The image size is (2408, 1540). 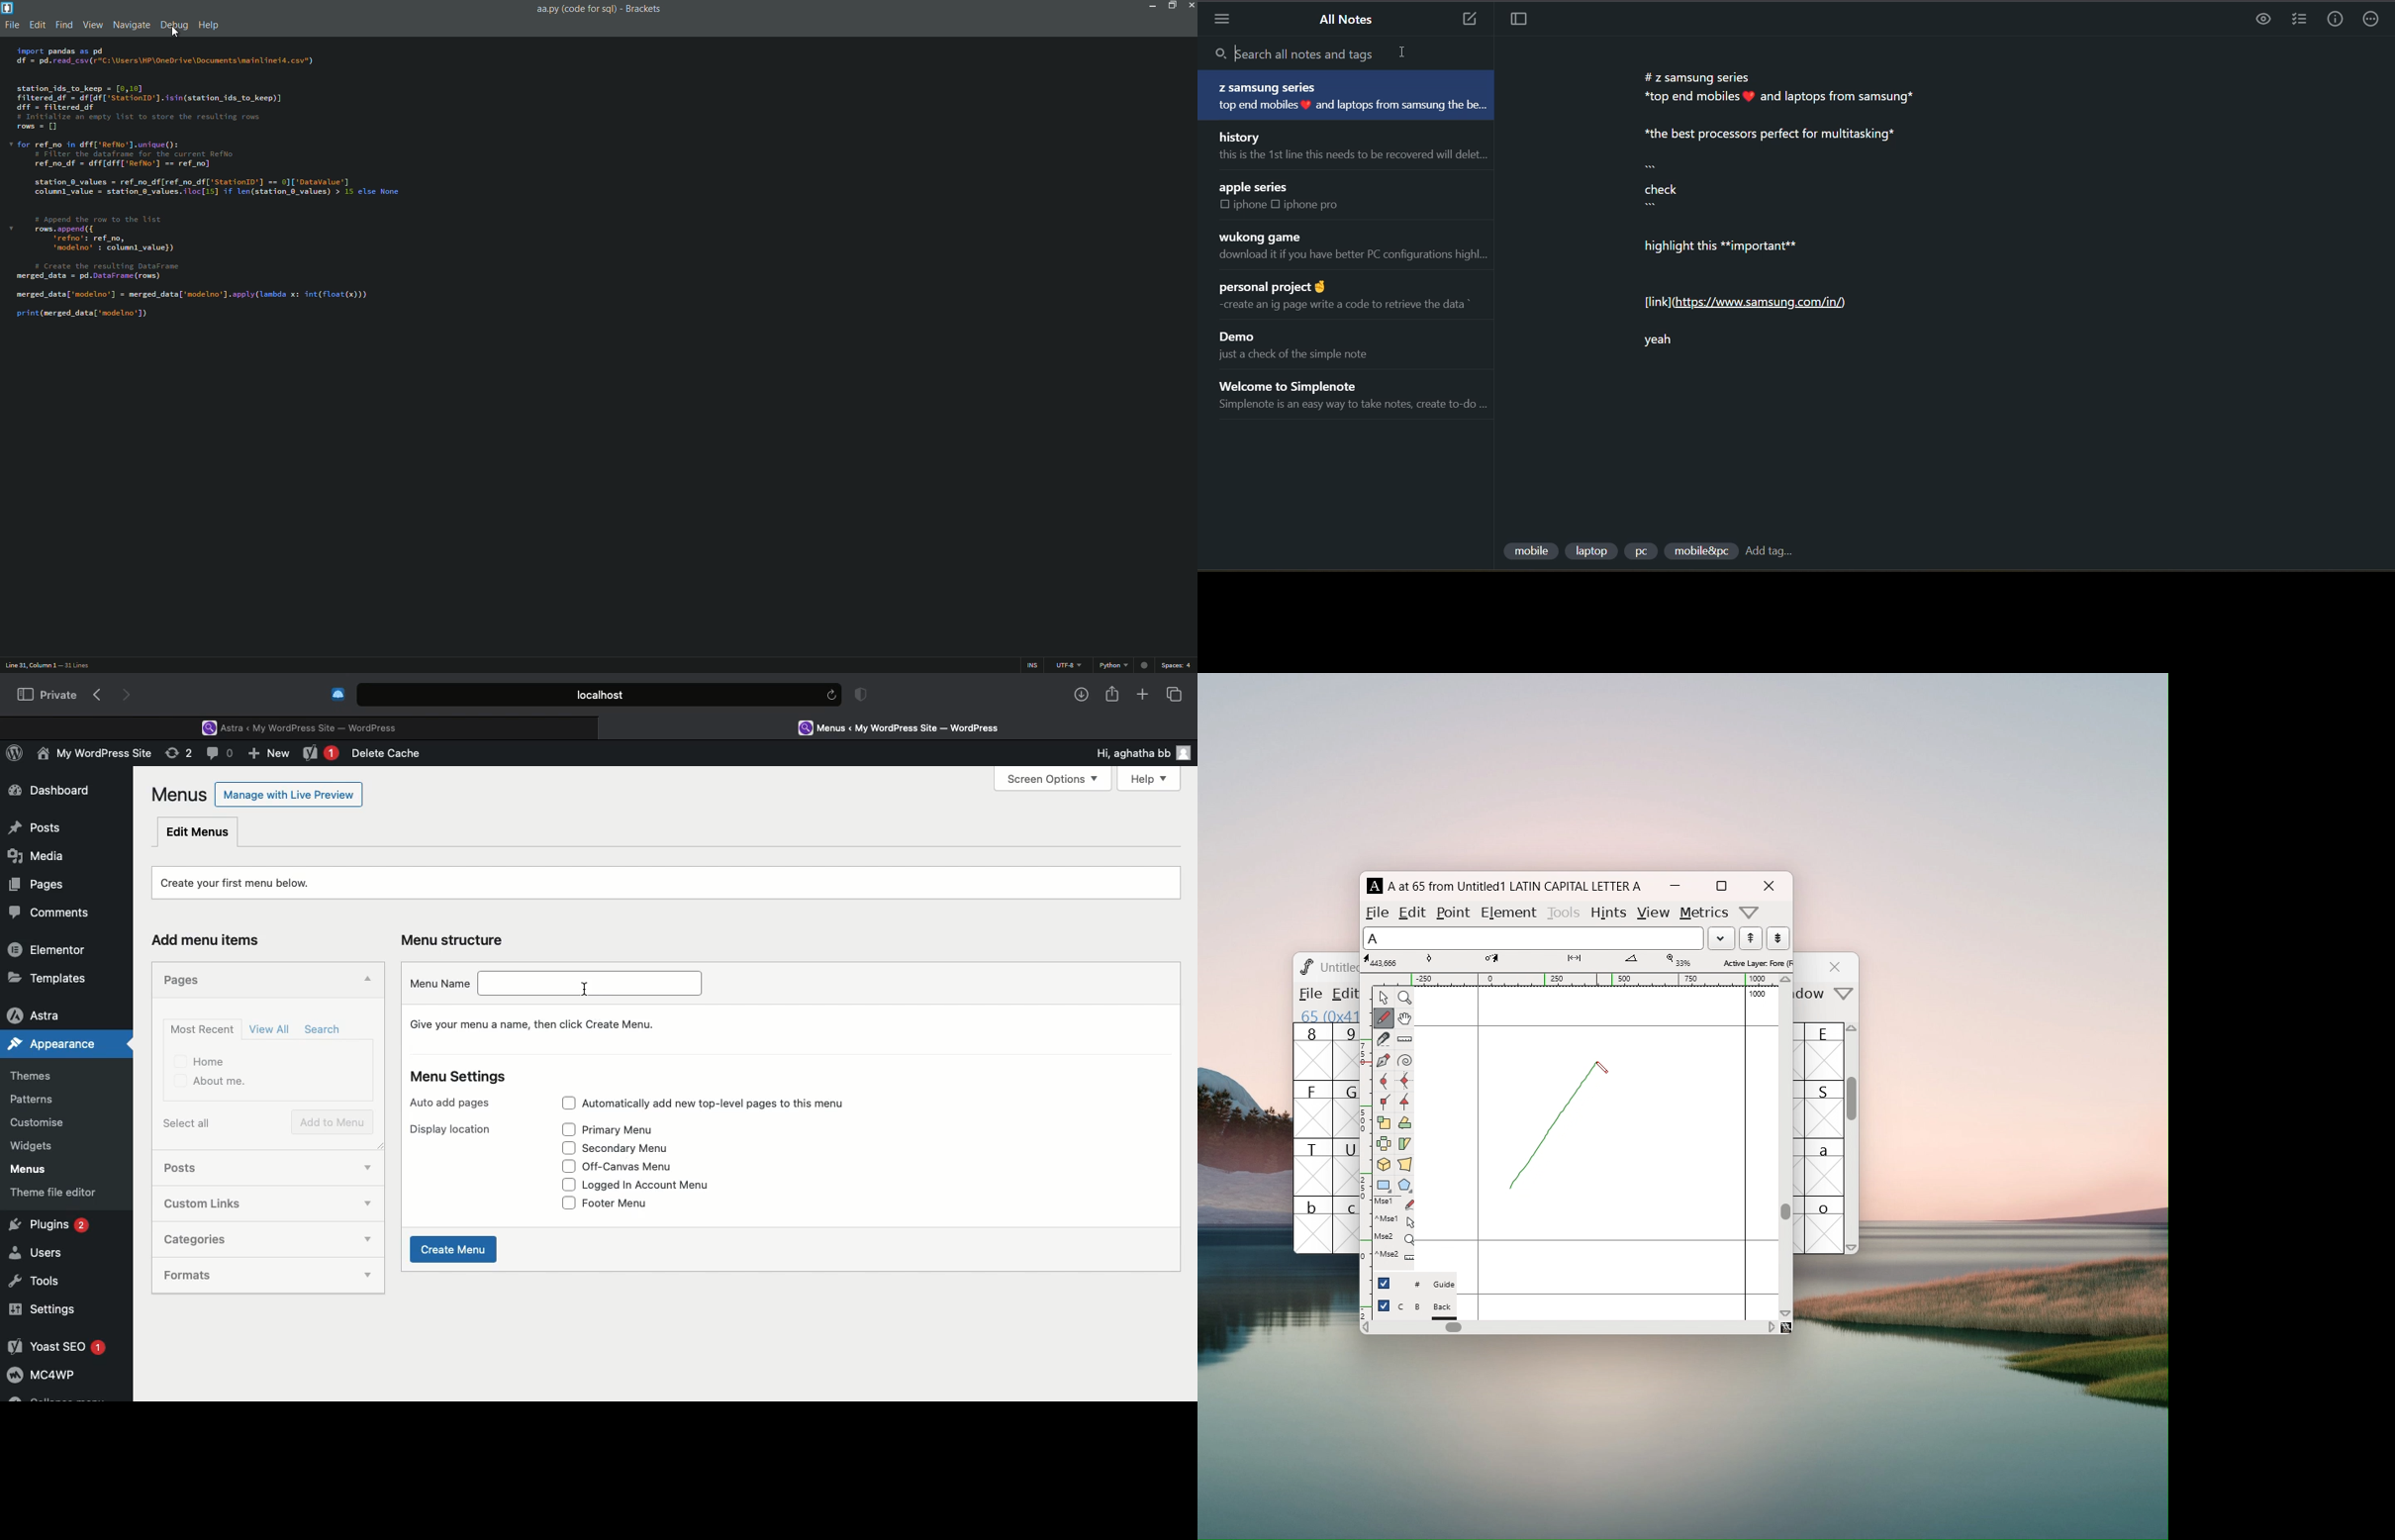 What do you see at coordinates (201, 1061) in the screenshot?
I see `Home` at bounding box center [201, 1061].